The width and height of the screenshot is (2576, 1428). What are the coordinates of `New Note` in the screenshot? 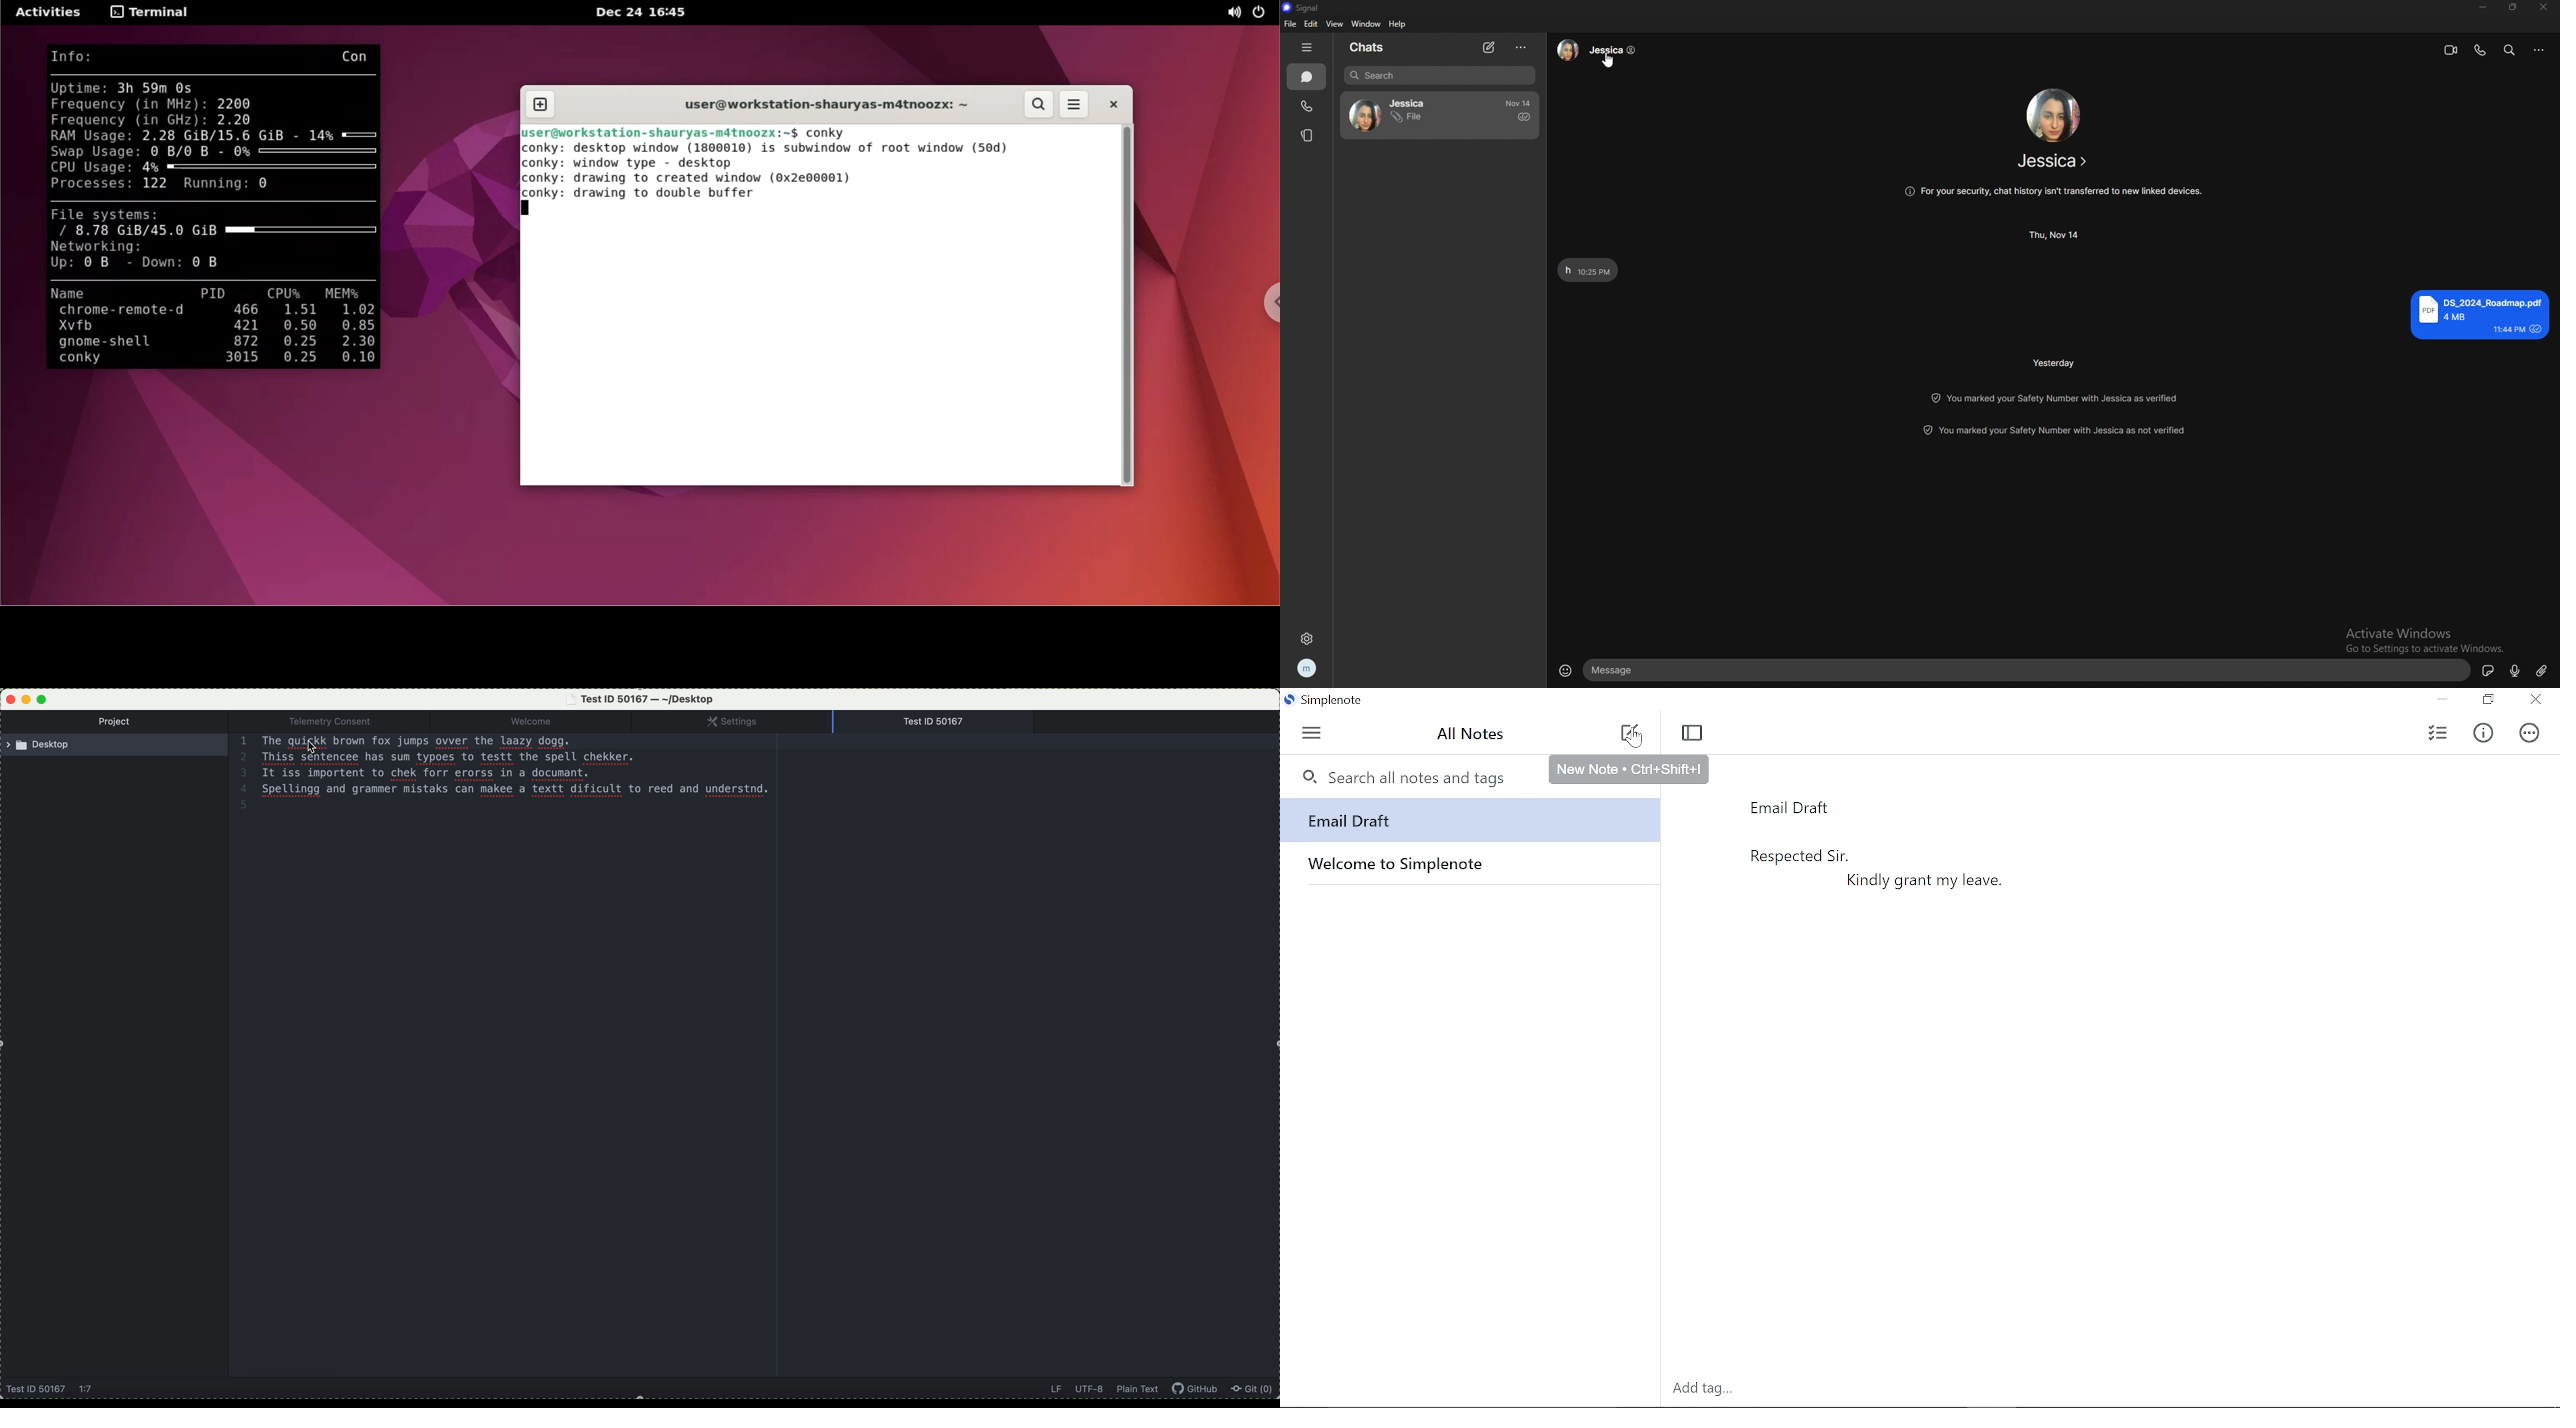 It's located at (1631, 736).